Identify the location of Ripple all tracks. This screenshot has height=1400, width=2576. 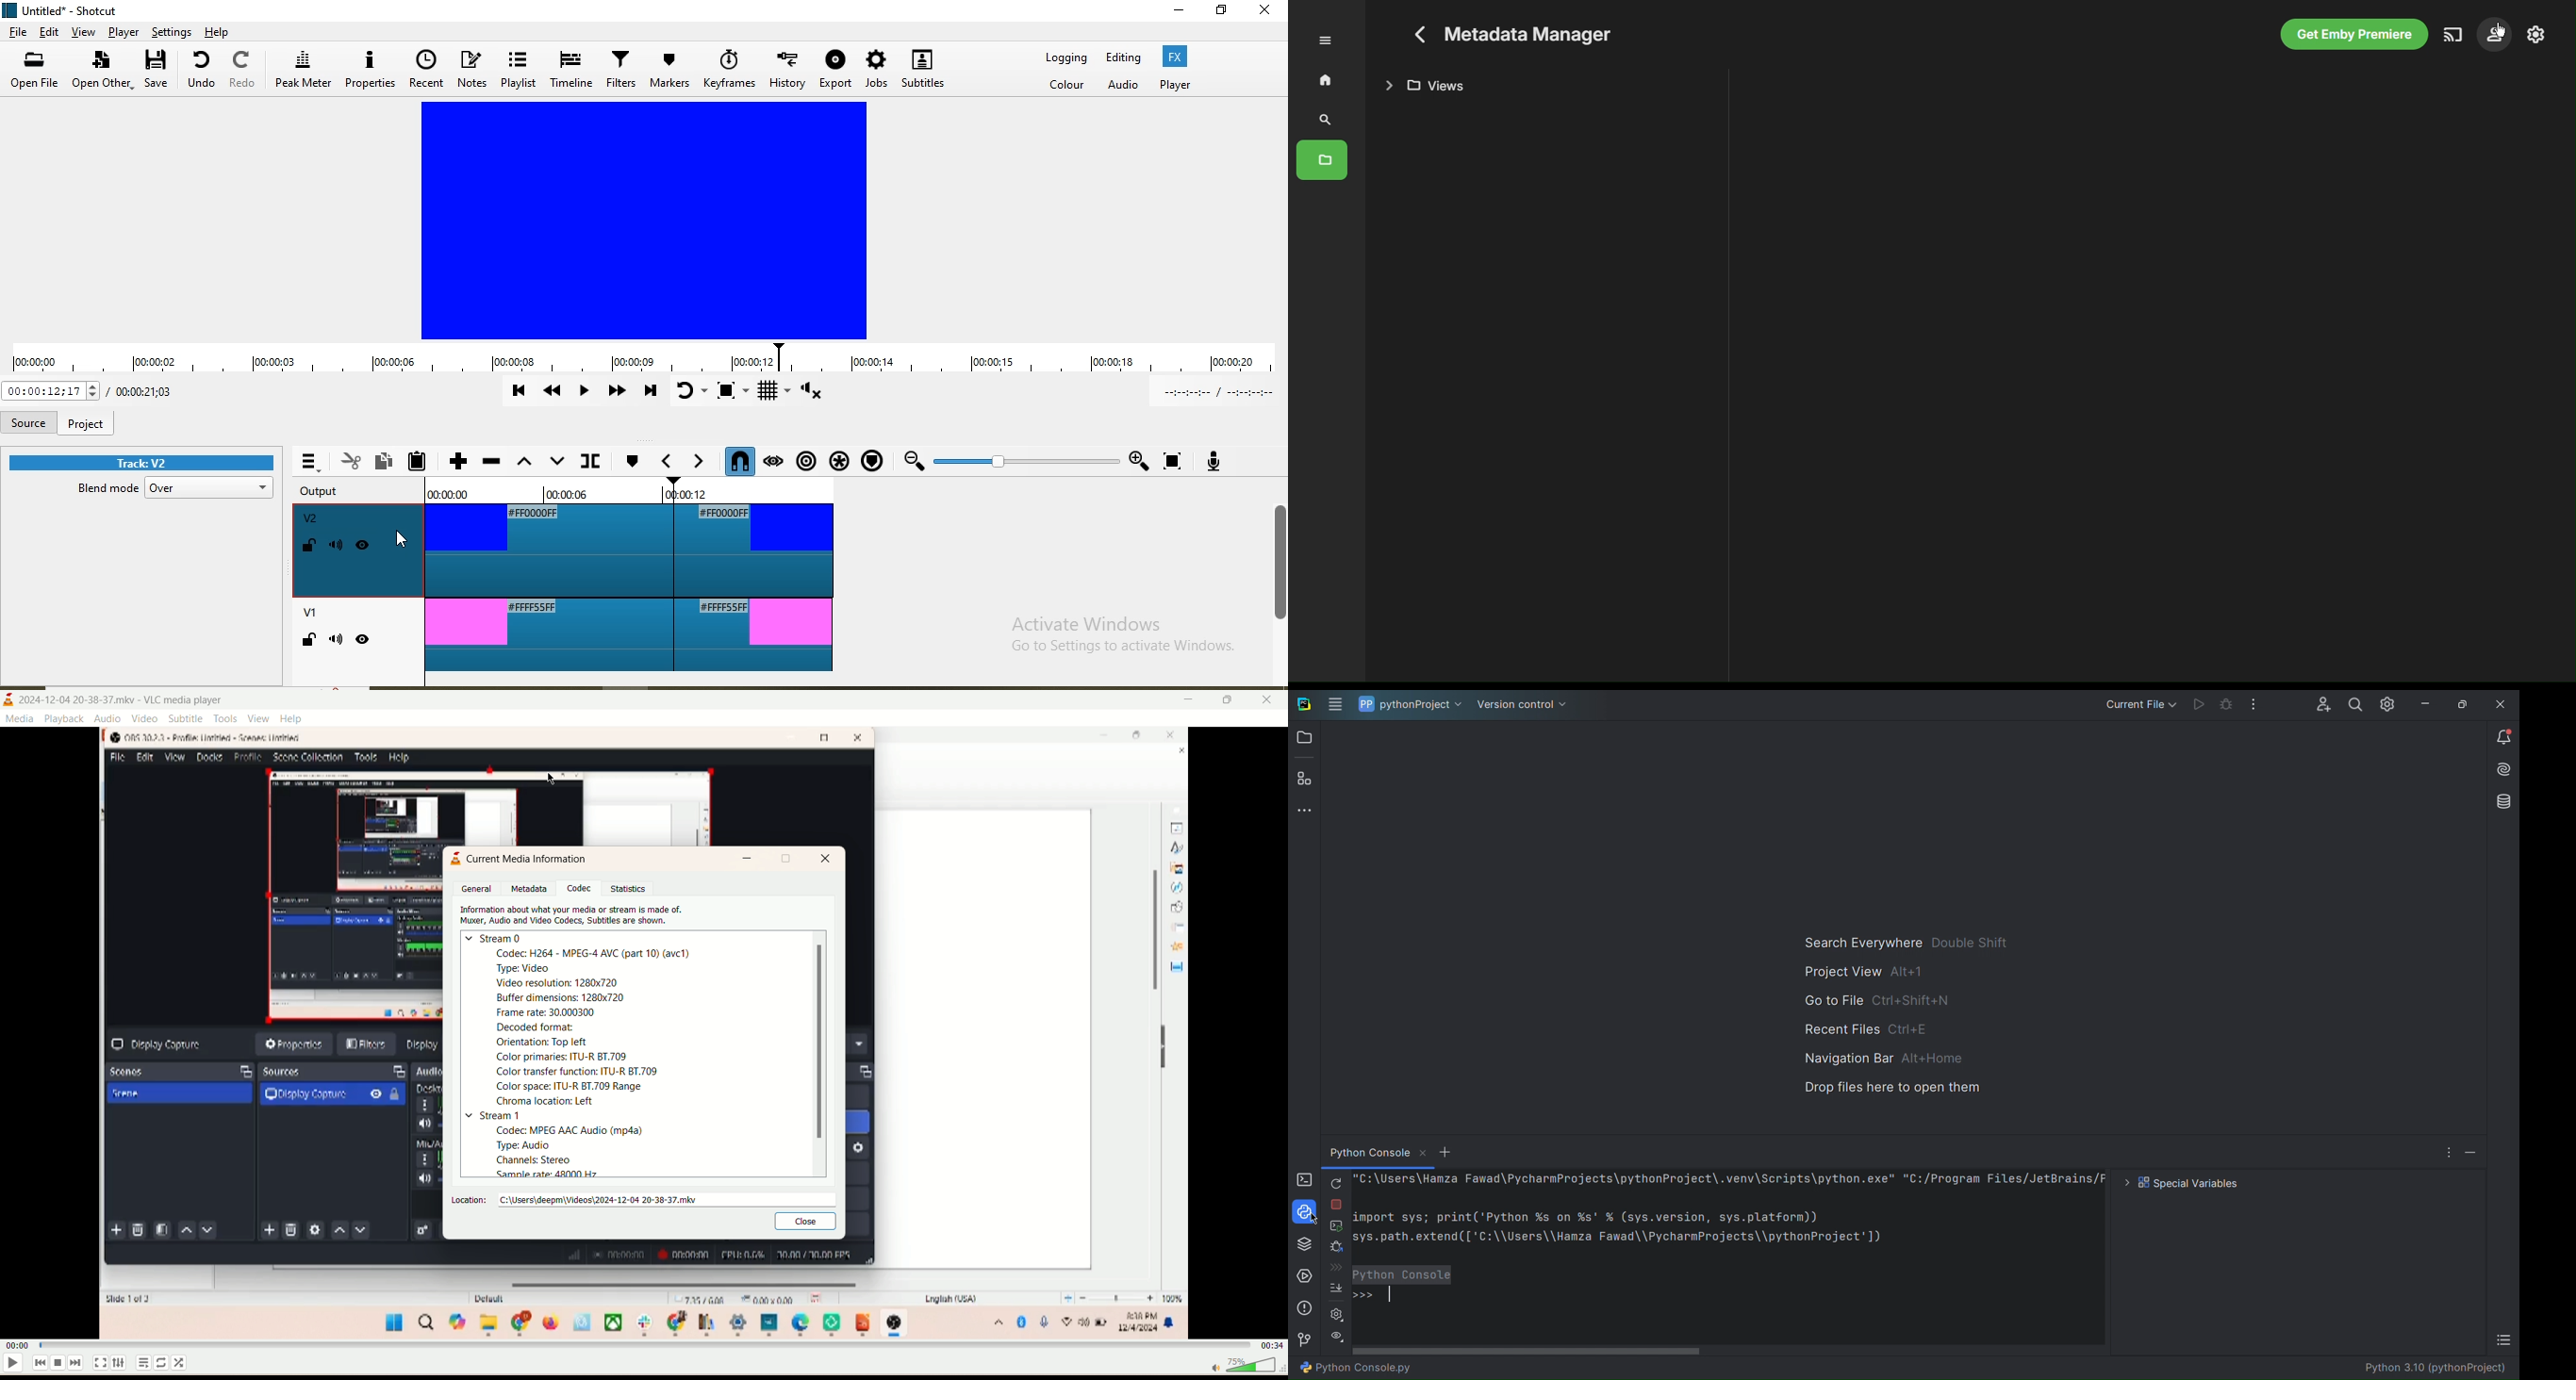
(838, 460).